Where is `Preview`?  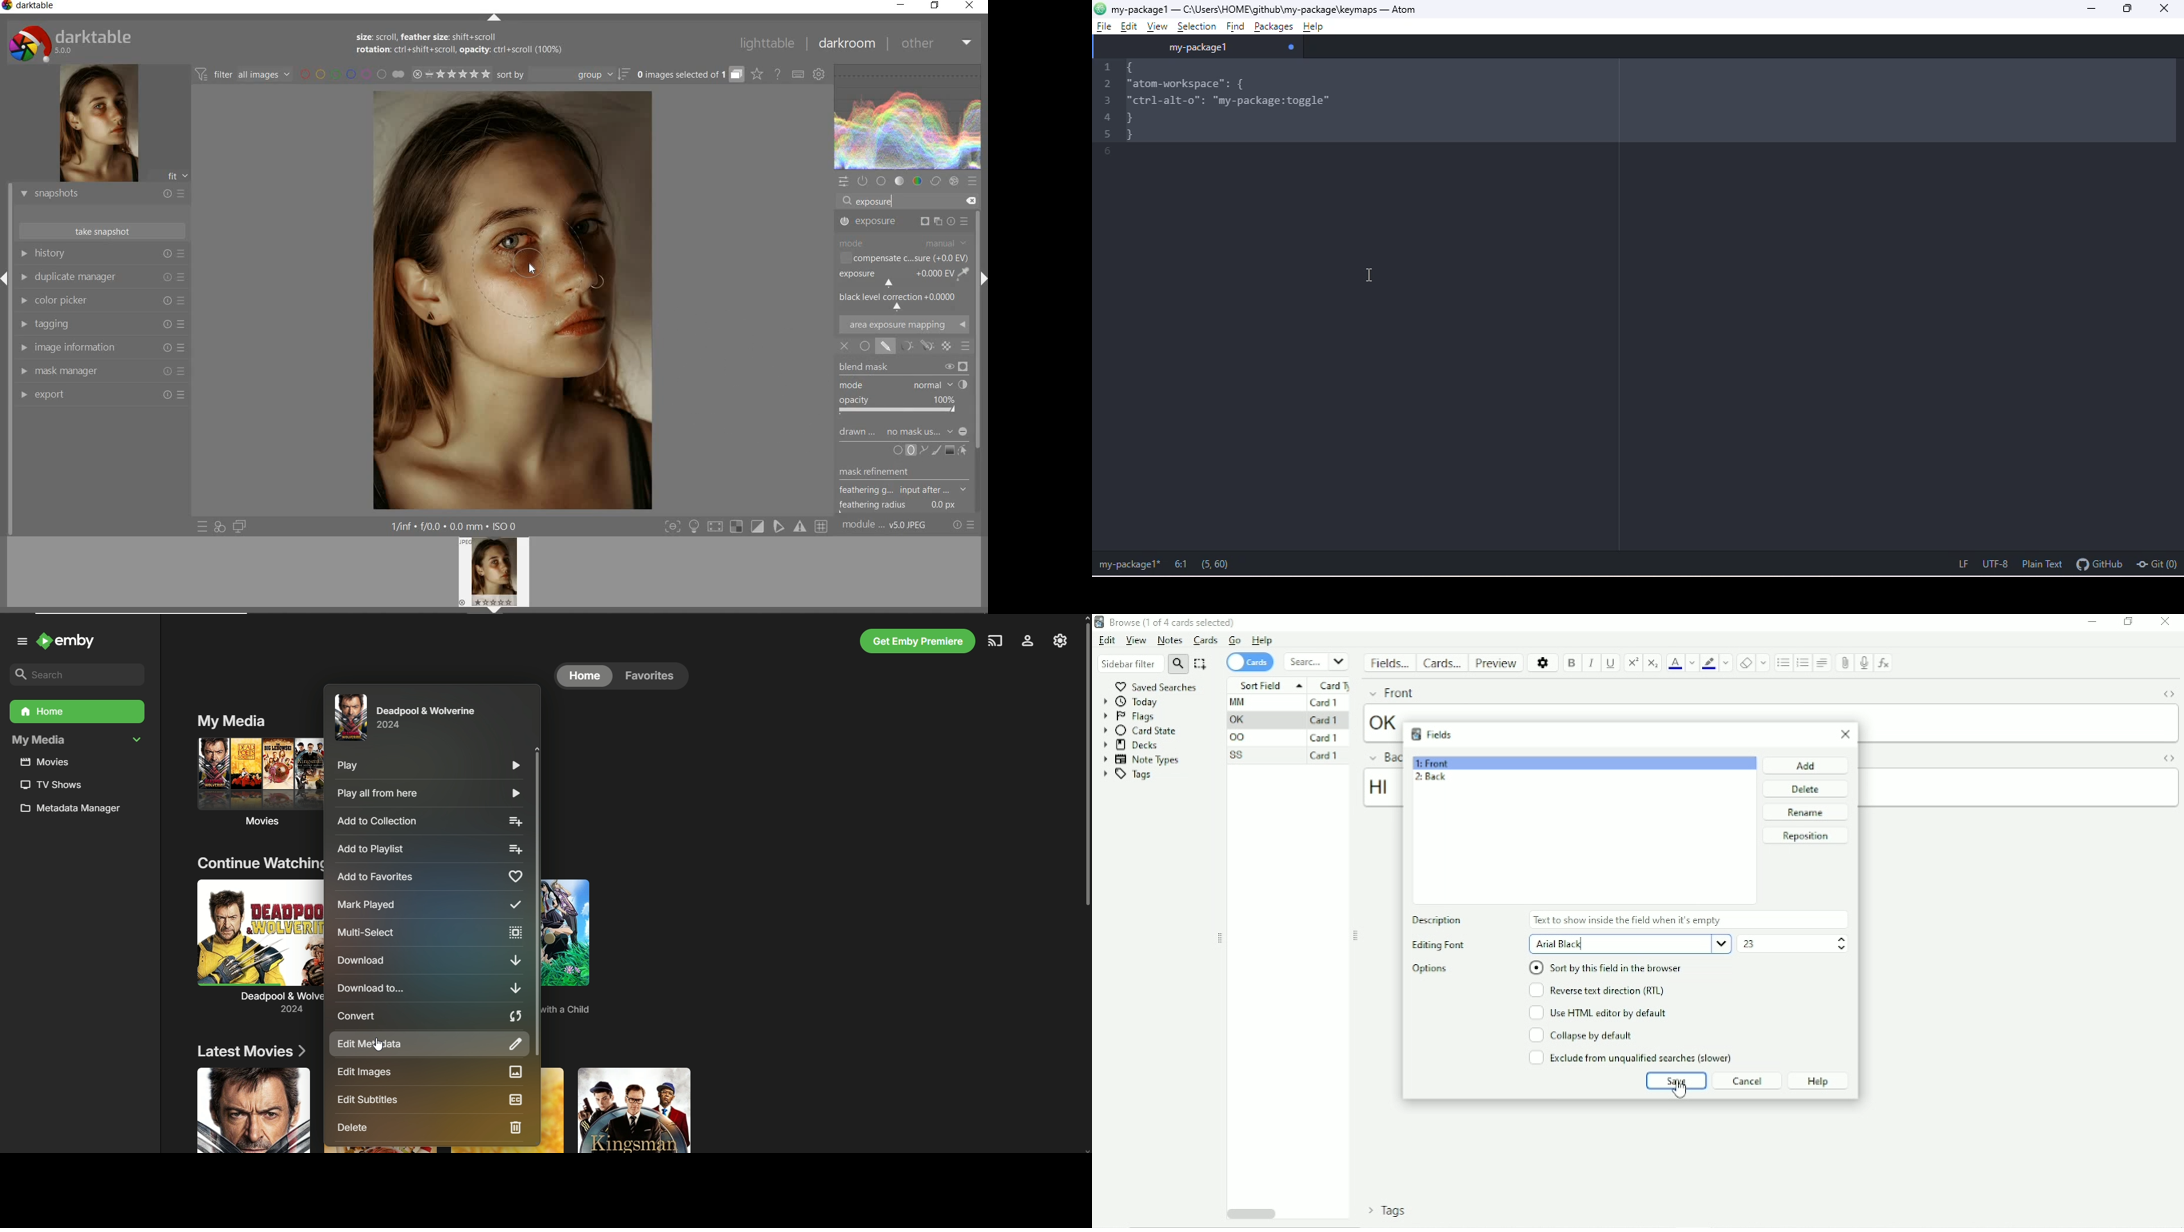 Preview is located at coordinates (1498, 662).